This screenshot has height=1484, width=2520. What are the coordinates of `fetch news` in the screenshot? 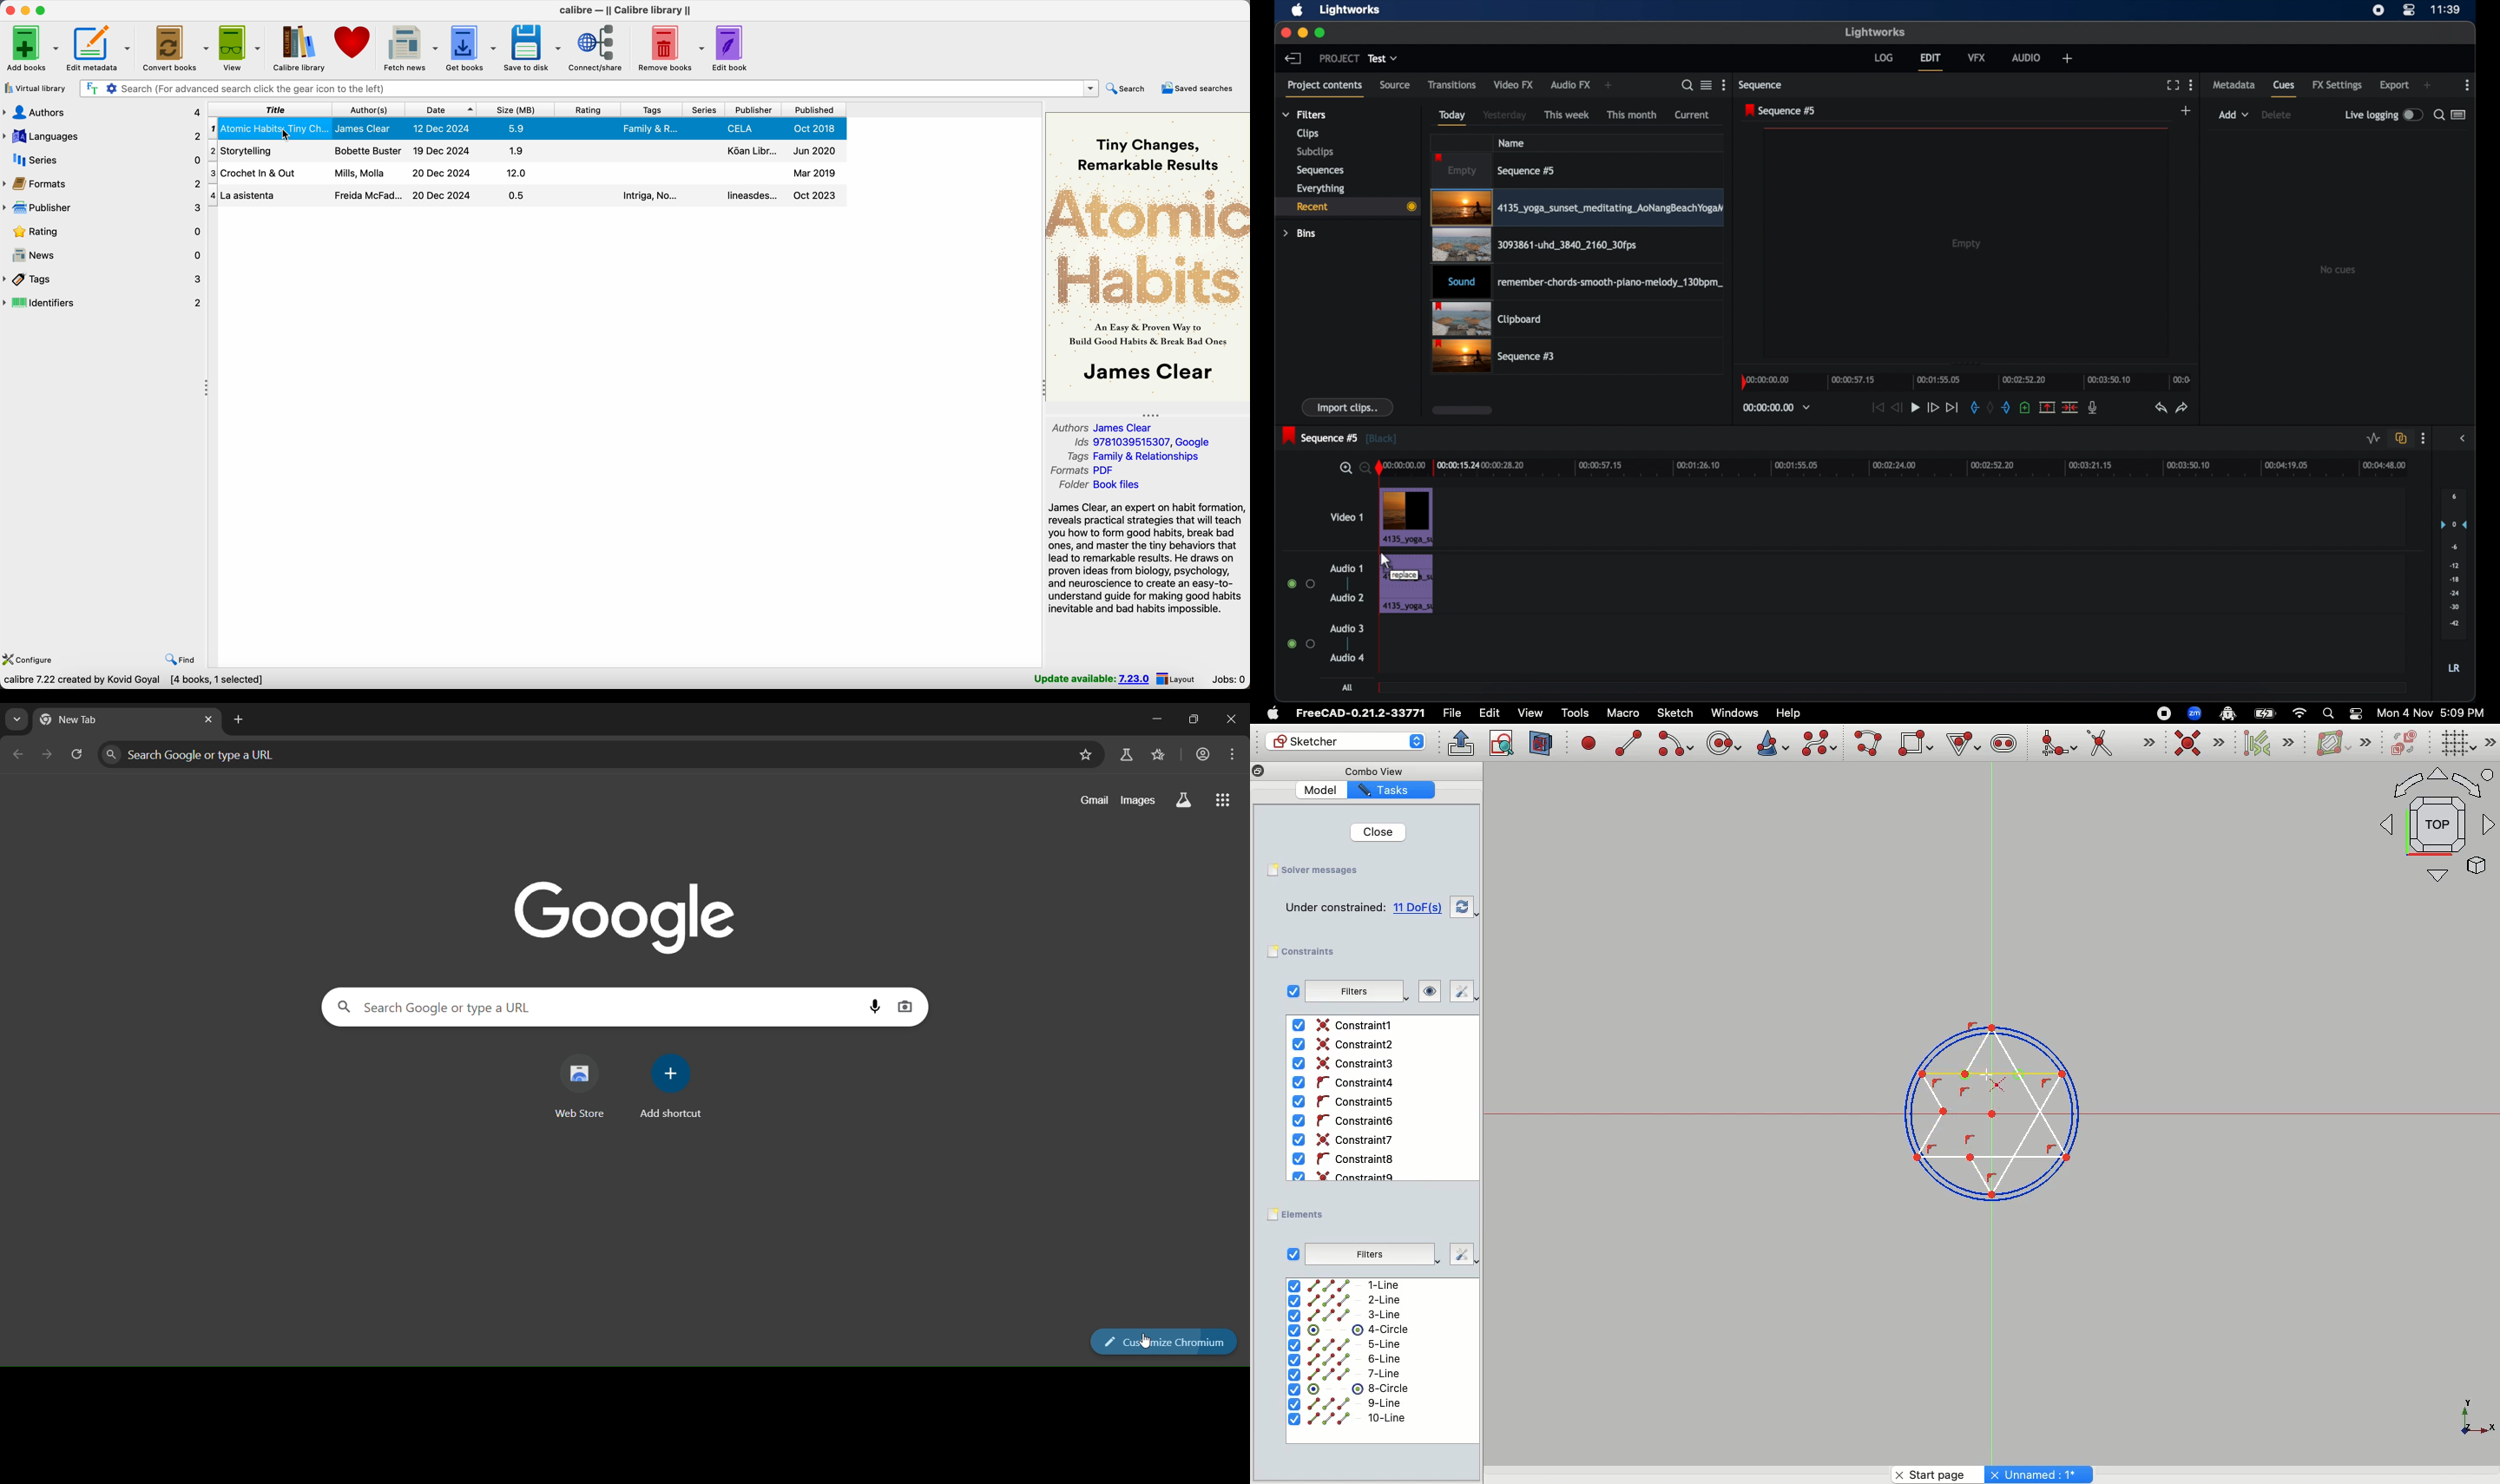 It's located at (411, 47).